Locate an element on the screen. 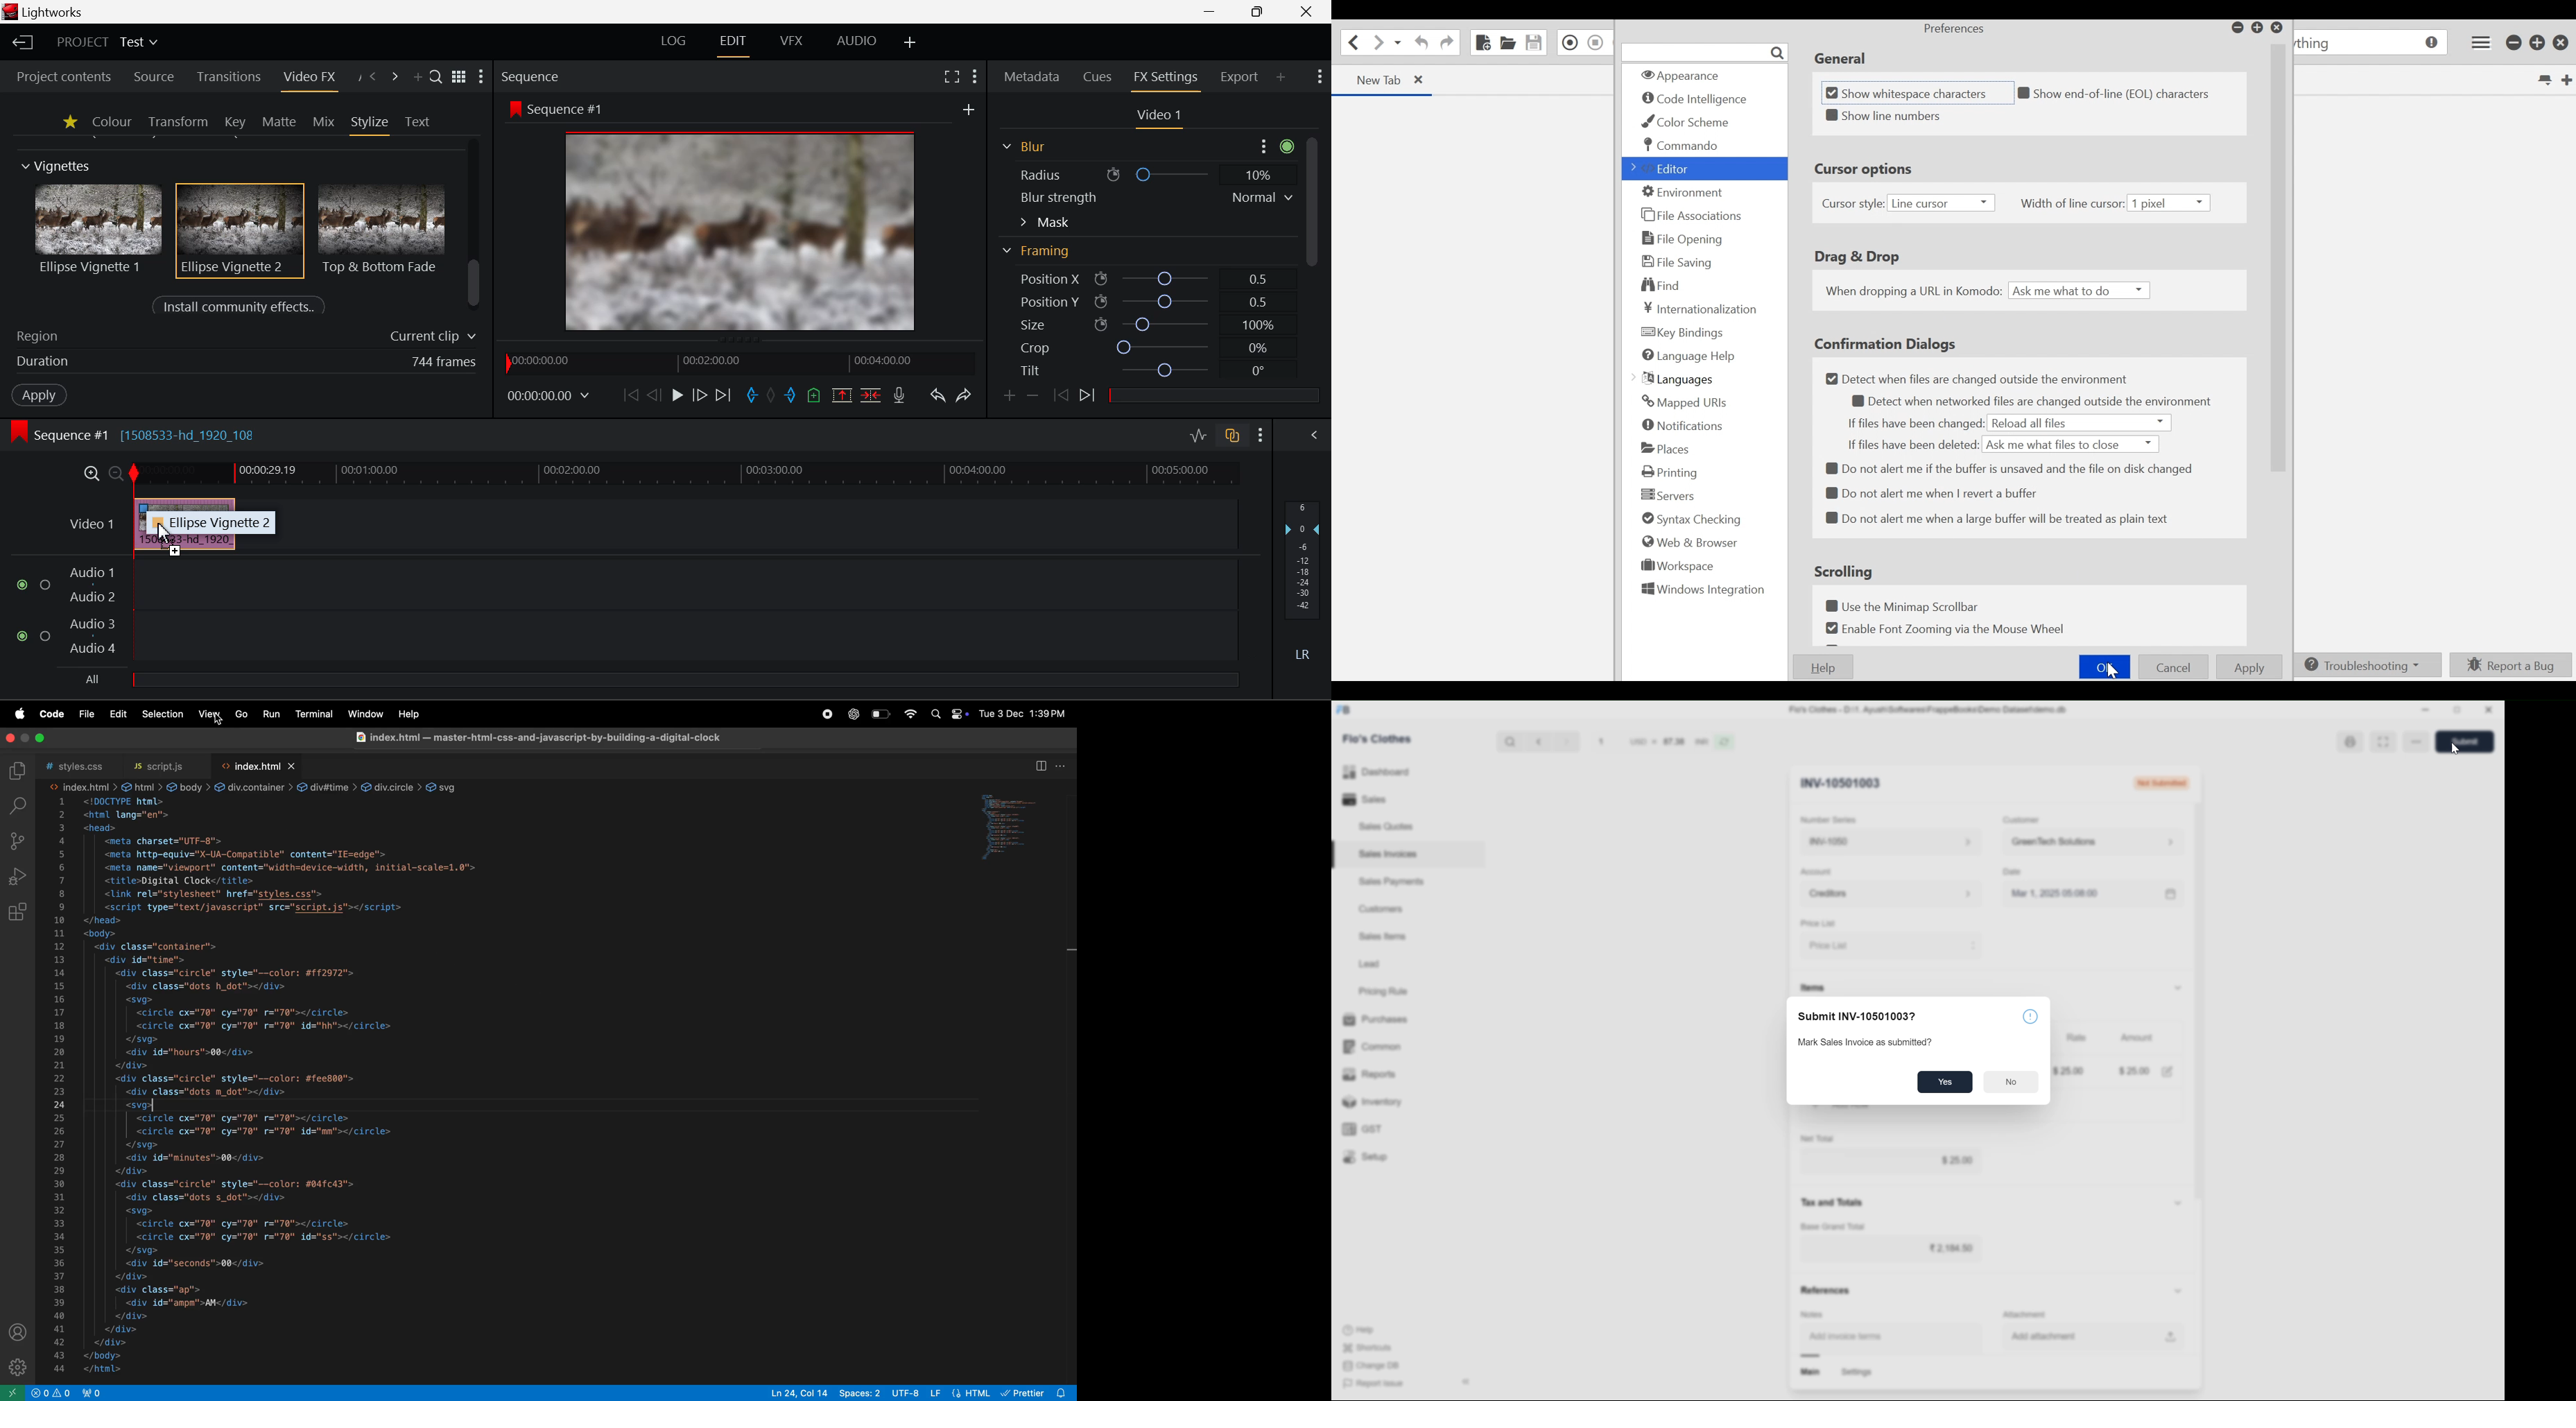 This screenshot has width=2576, height=1428. battery is located at coordinates (881, 716).